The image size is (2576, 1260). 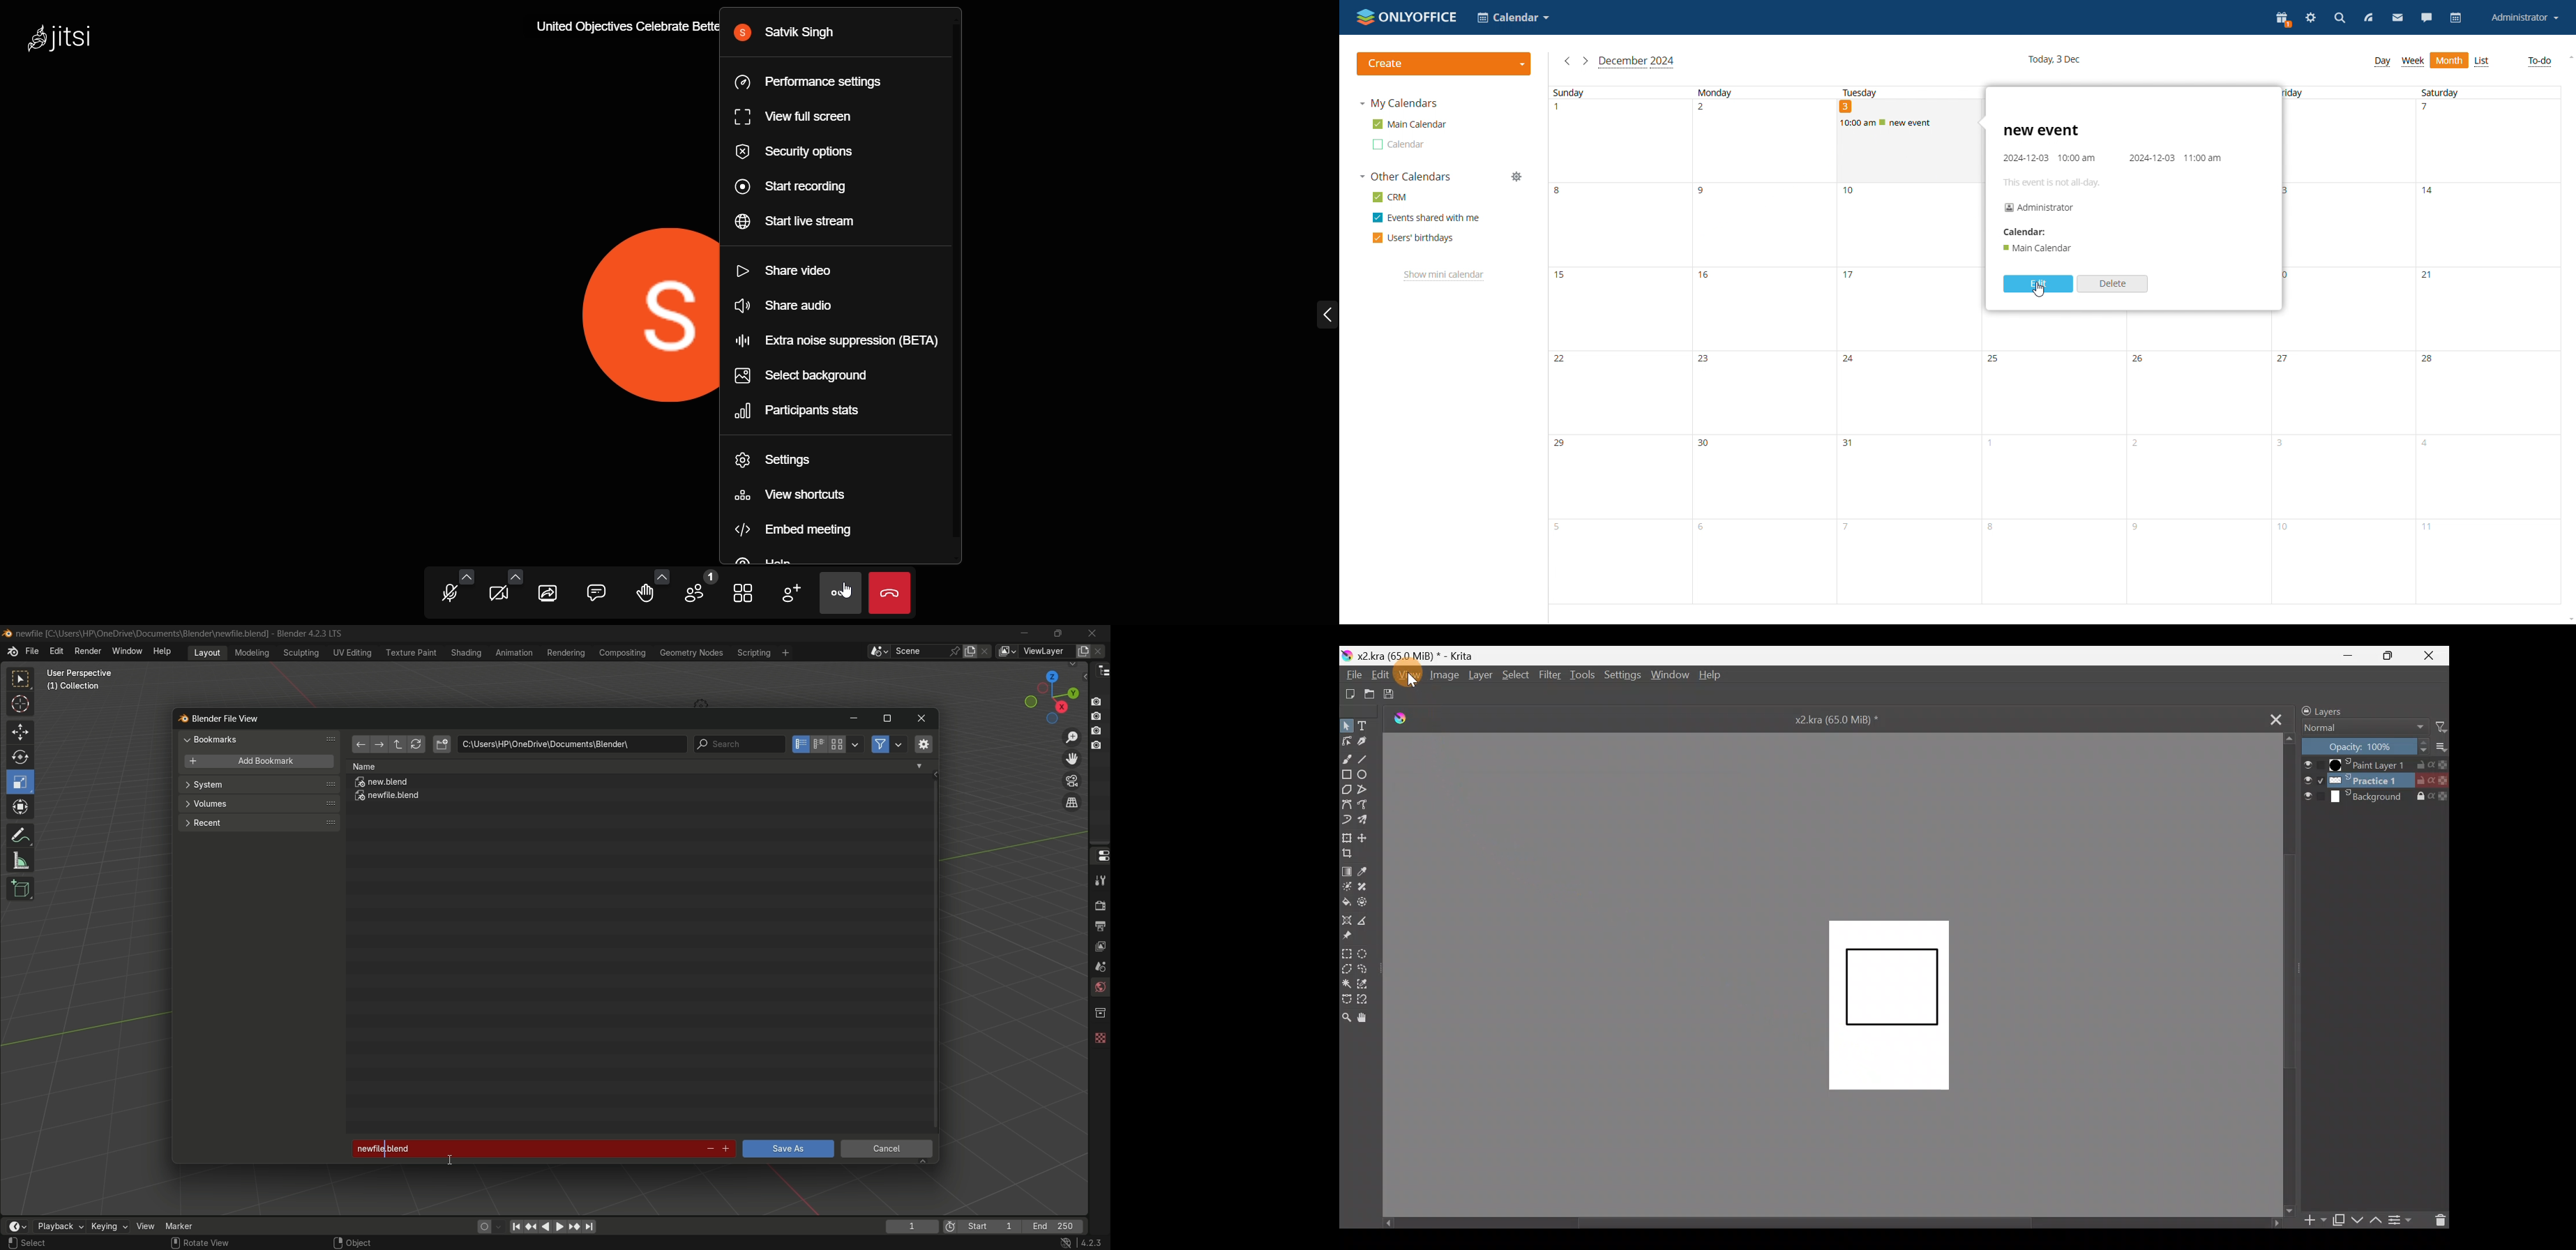 What do you see at coordinates (1347, 773) in the screenshot?
I see `Rectangle tool` at bounding box center [1347, 773].